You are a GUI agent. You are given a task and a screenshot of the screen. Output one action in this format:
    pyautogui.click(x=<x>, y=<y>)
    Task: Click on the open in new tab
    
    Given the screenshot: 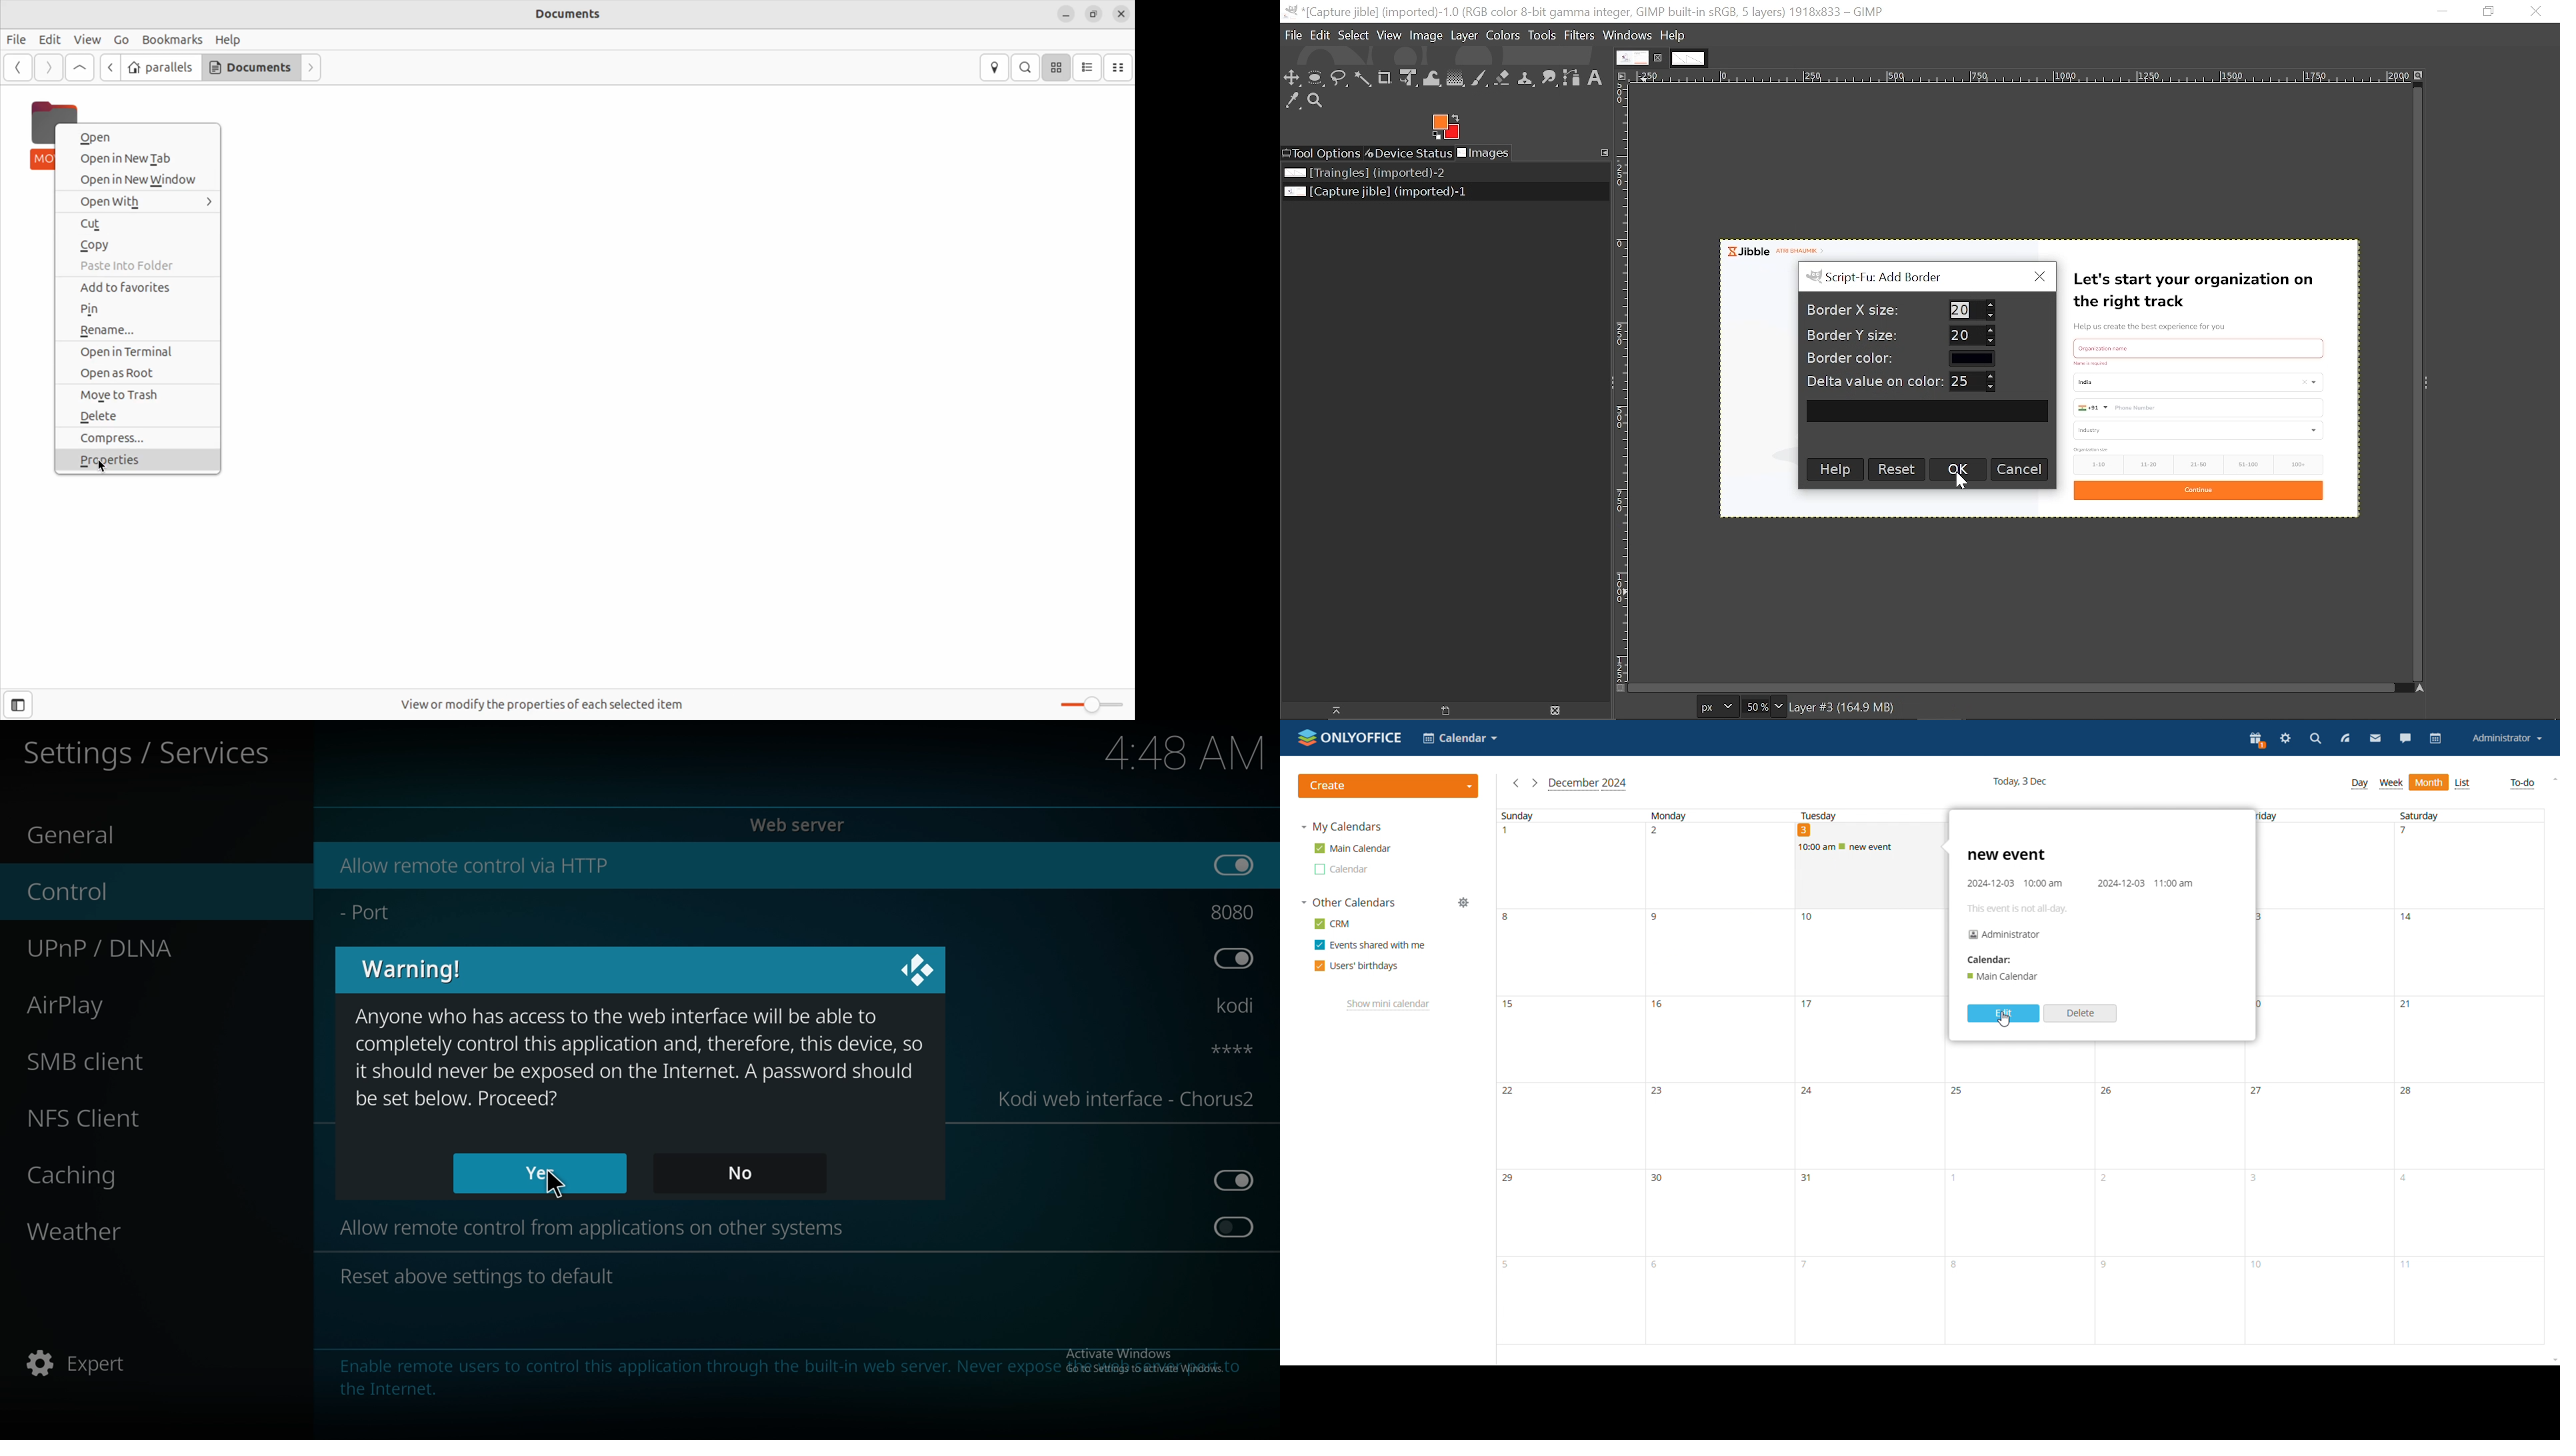 What is the action you would take?
    pyautogui.click(x=139, y=159)
    